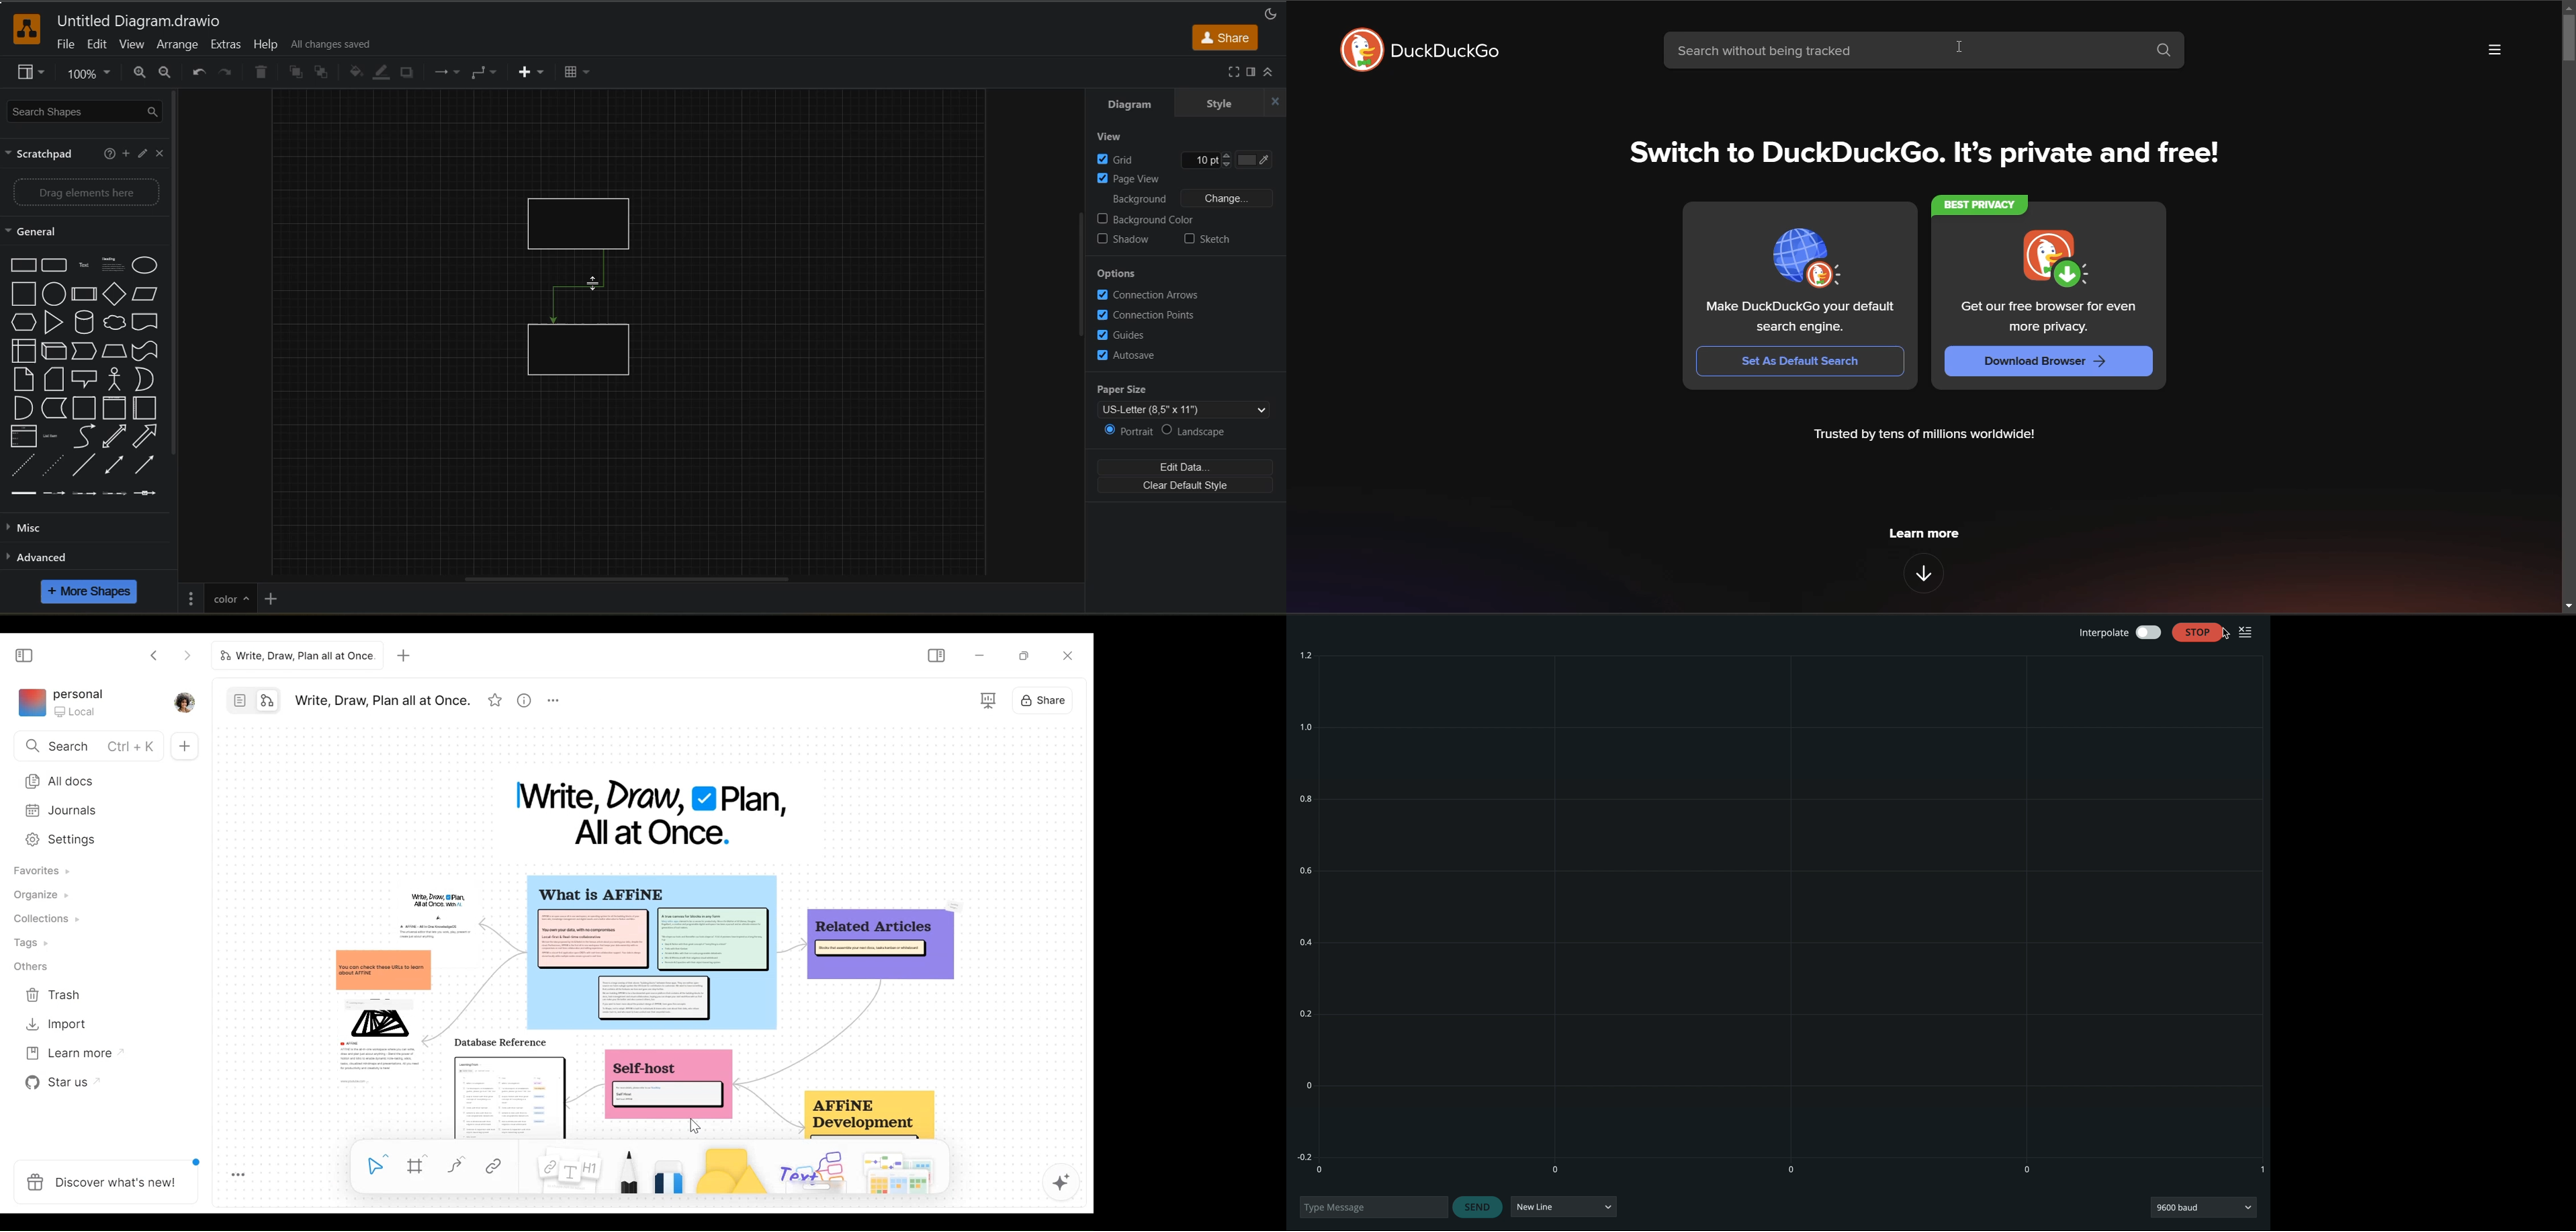 Image resolution: width=2576 pixels, height=1232 pixels. Describe the element at coordinates (1126, 241) in the screenshot. I see `shadow` at that location.